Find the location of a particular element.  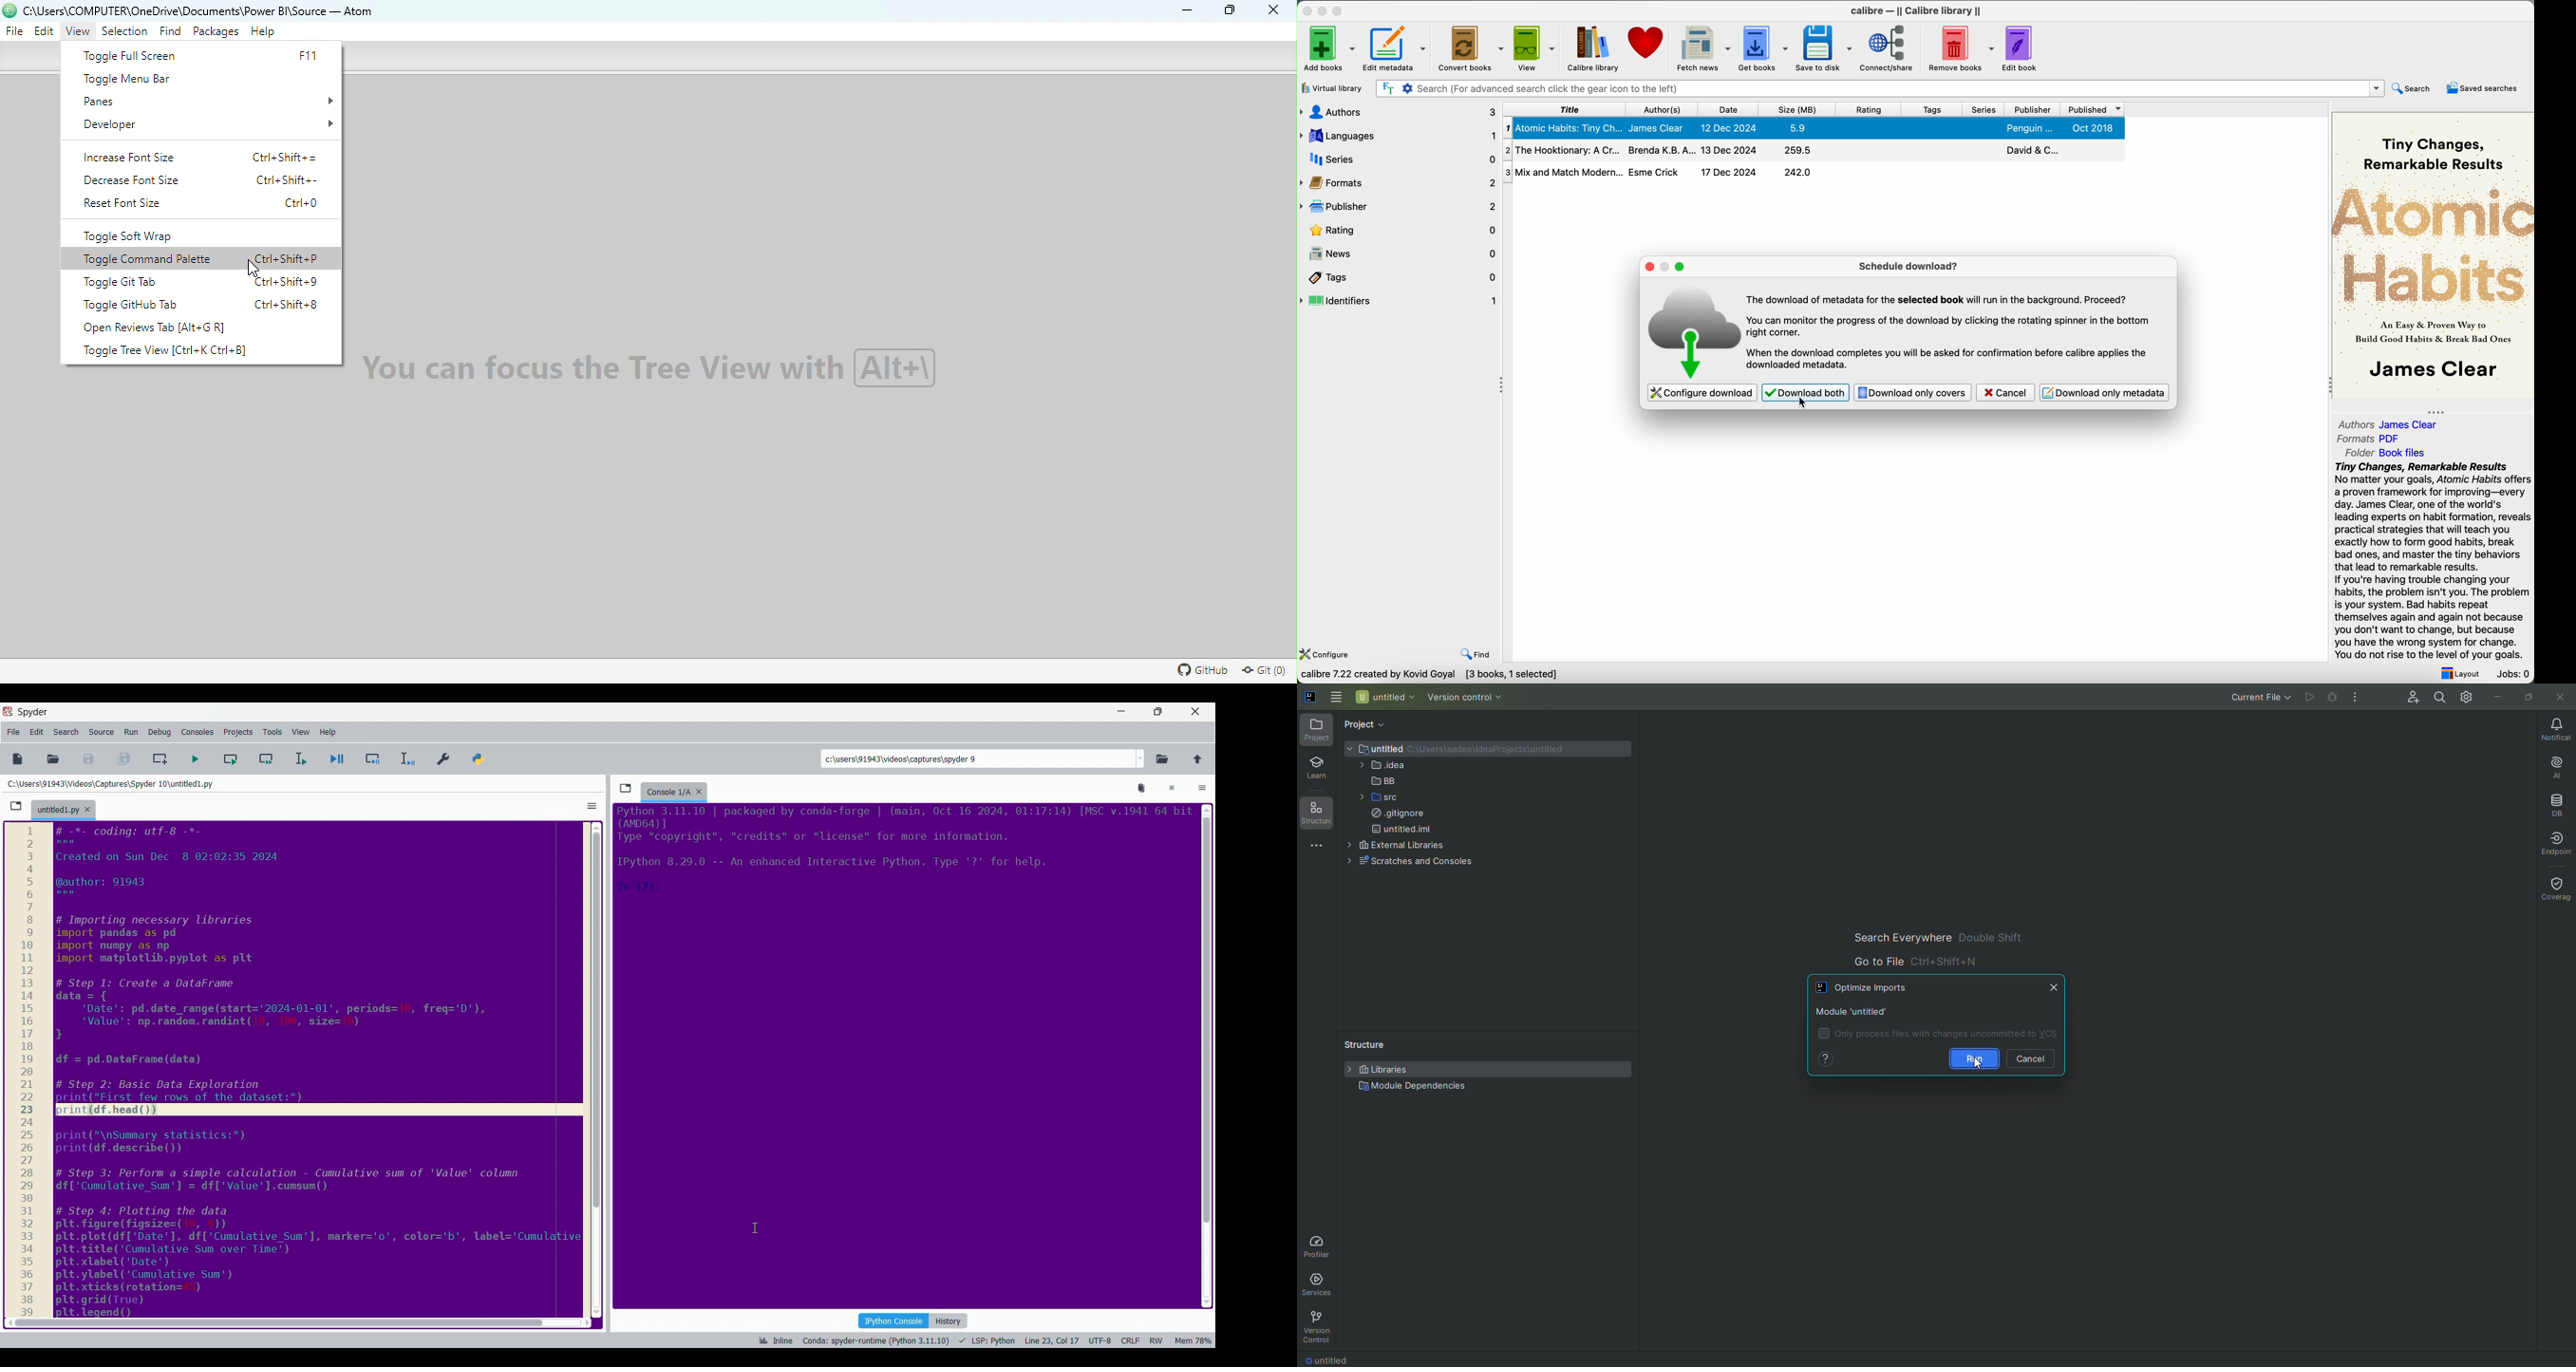

tags is located at coordinates (1404, 278).